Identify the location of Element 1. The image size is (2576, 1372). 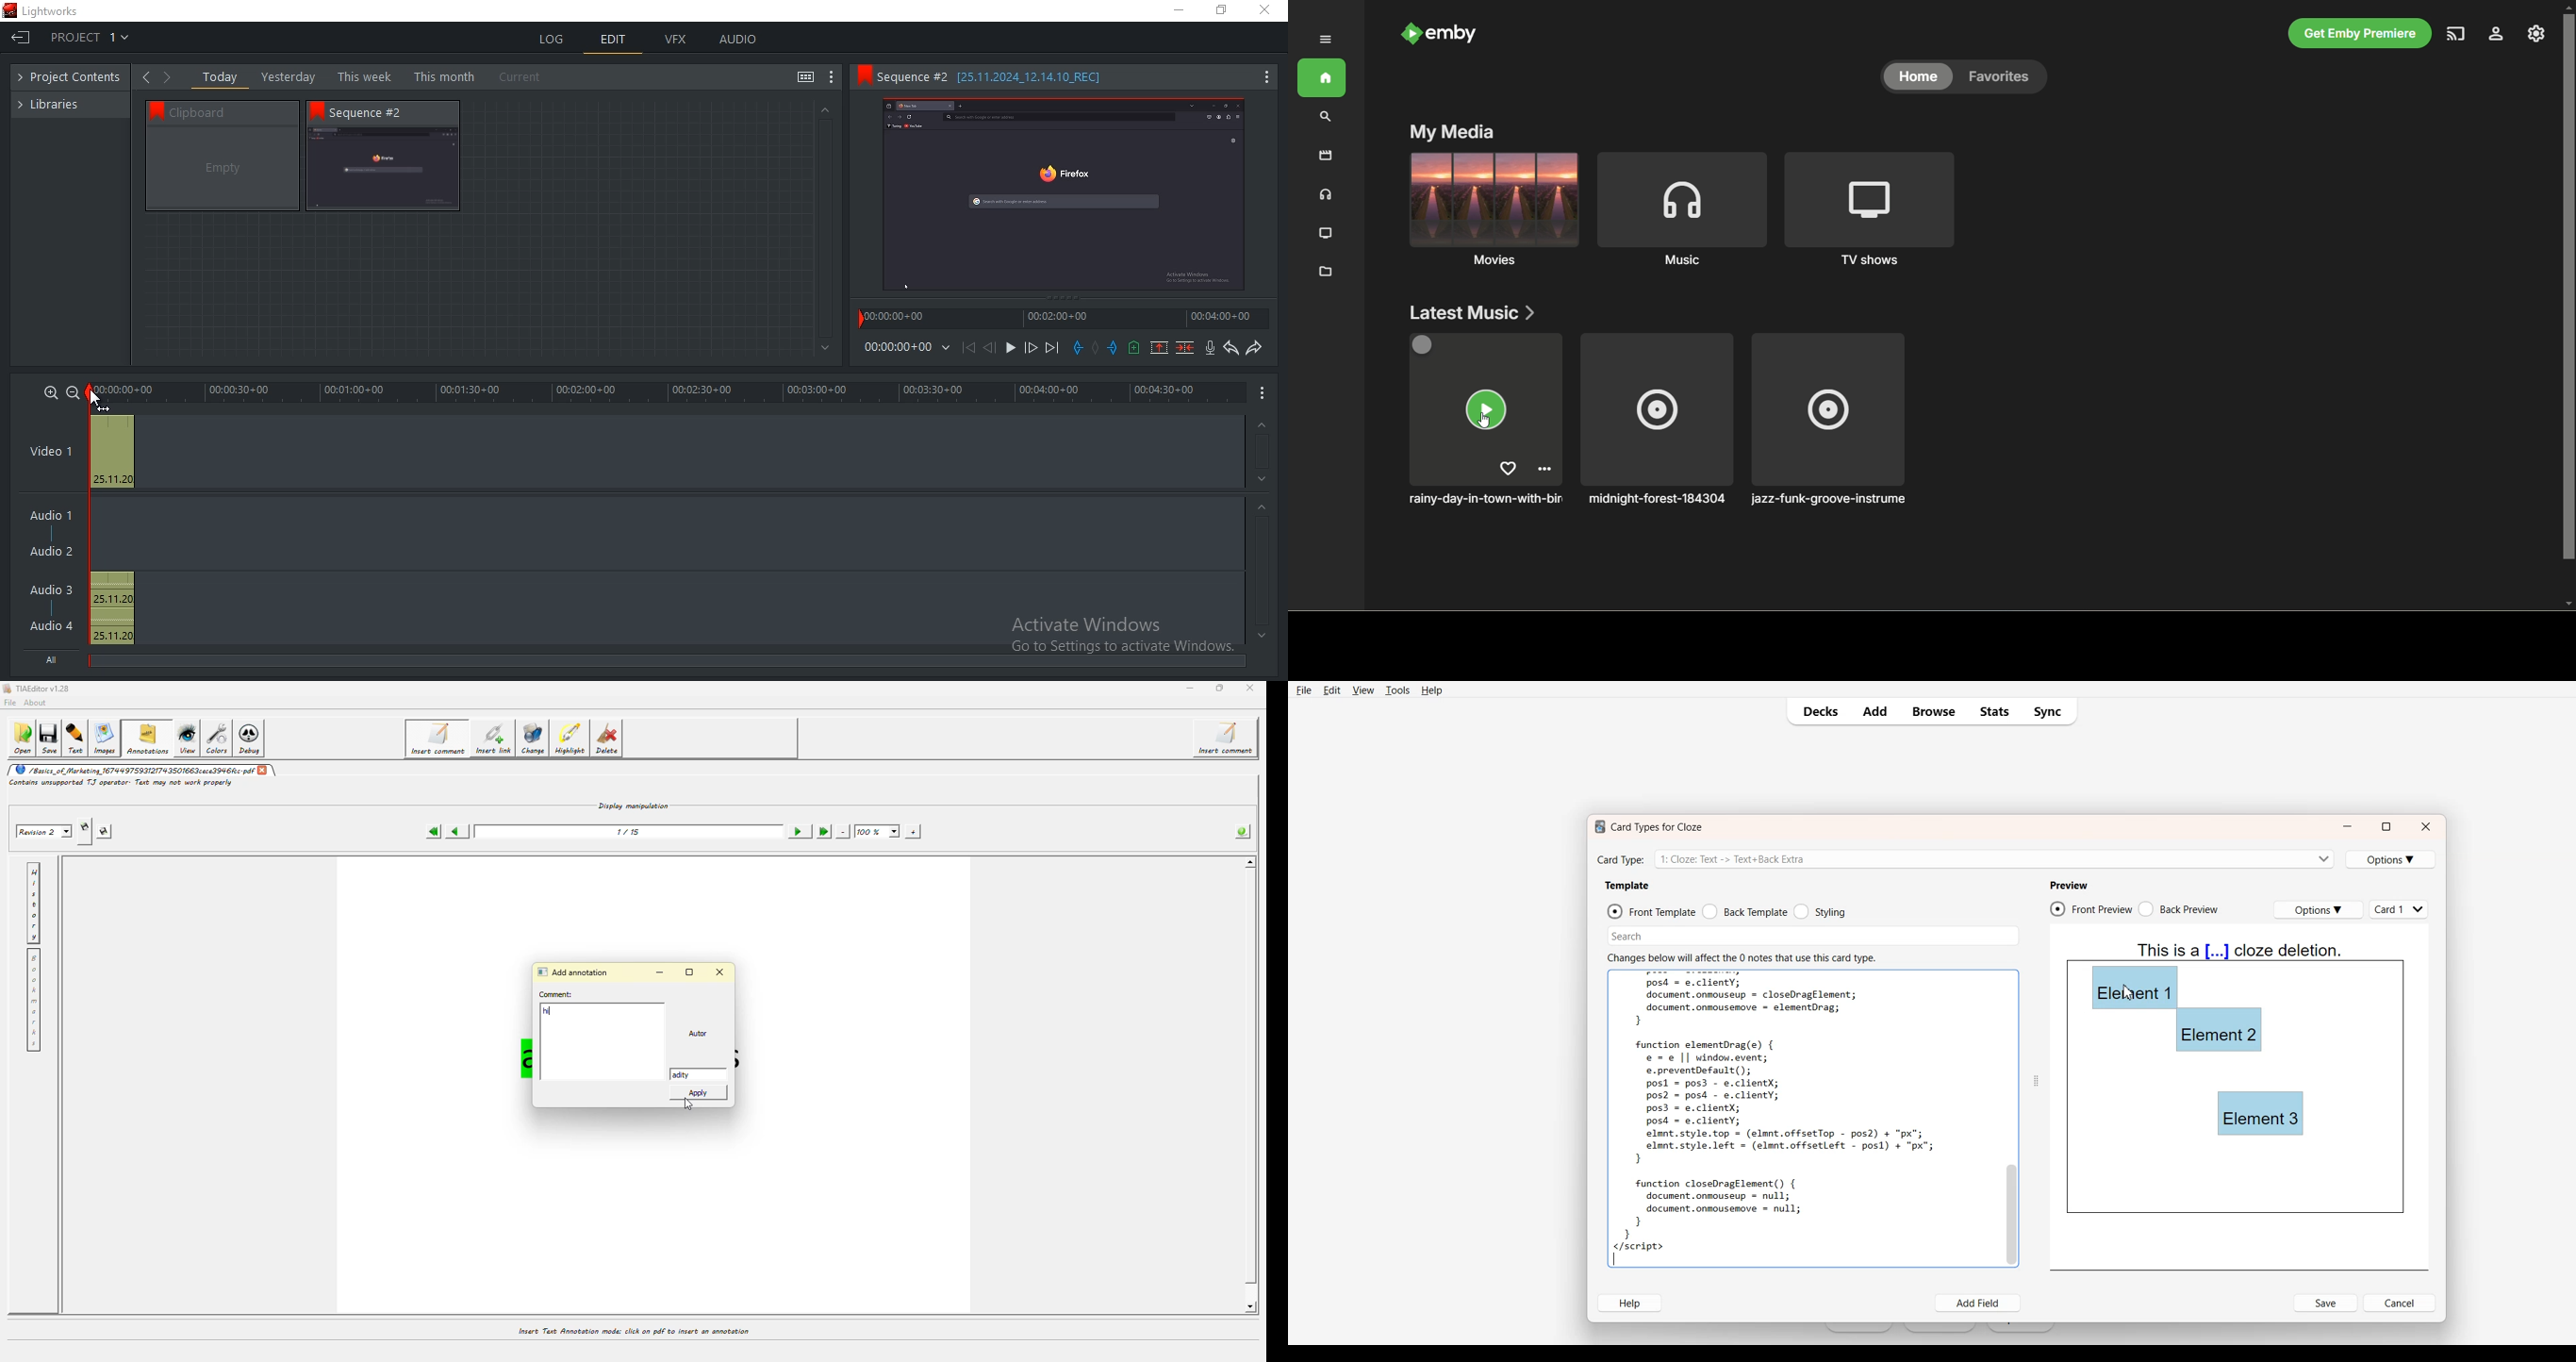
(2133, 986).